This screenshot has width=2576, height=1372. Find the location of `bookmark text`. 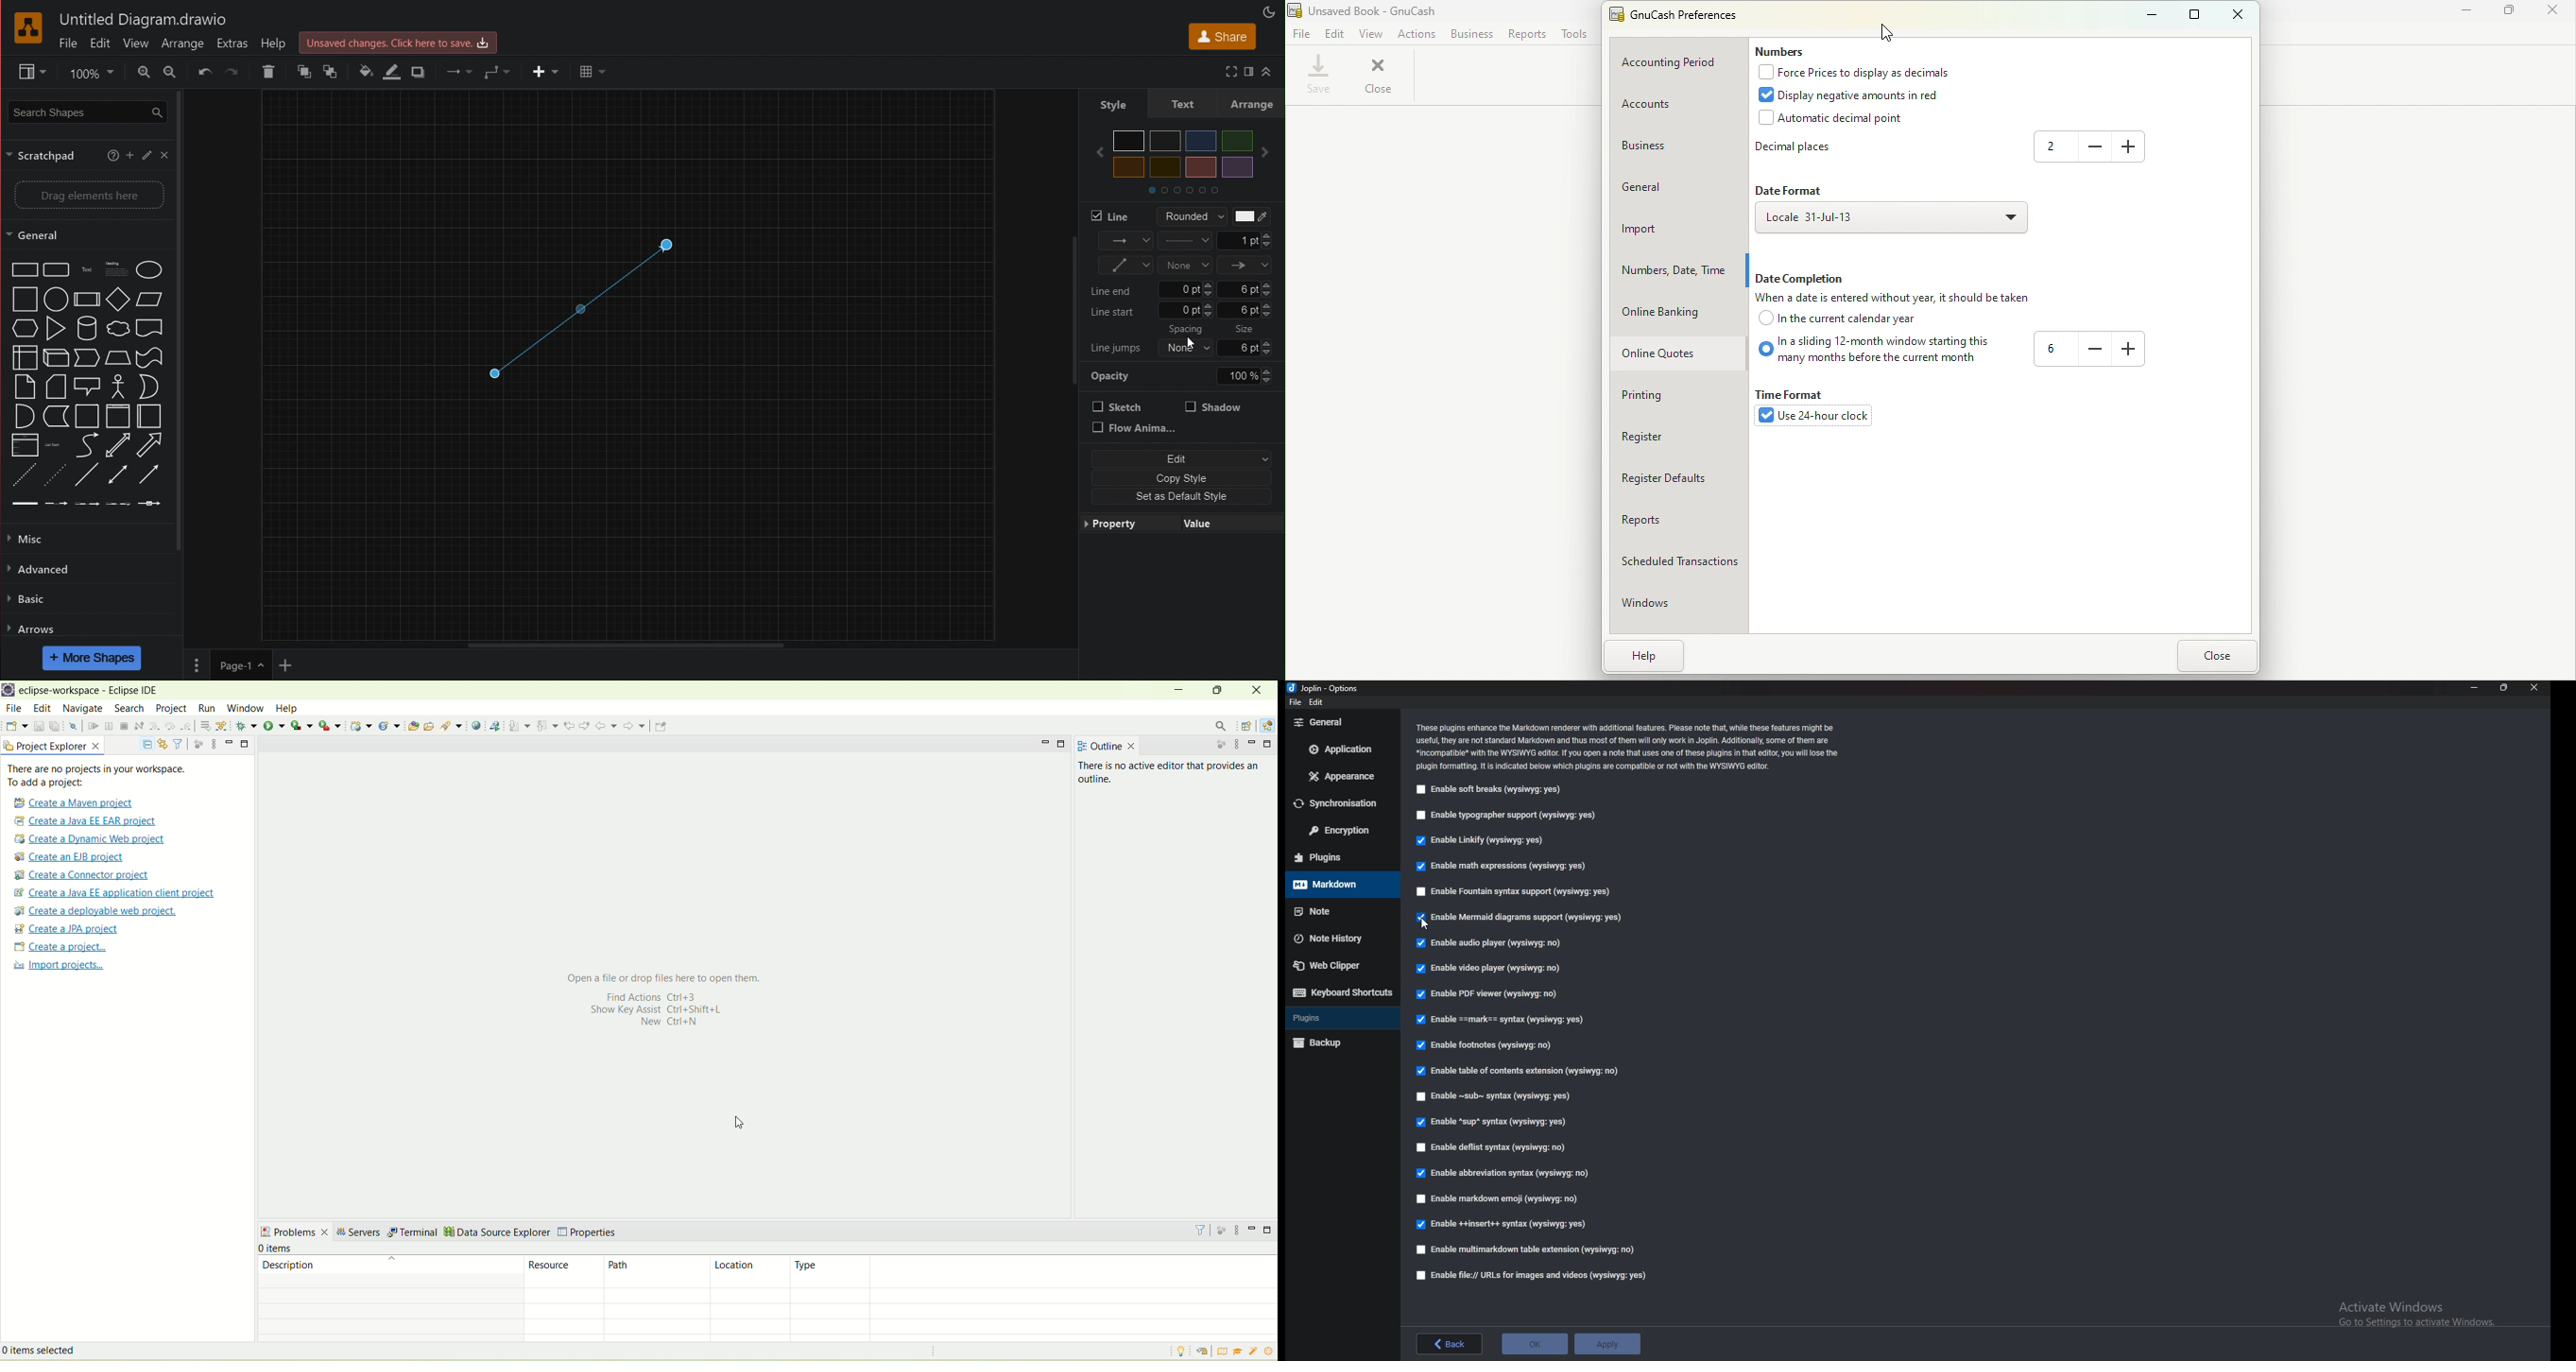

bookmark text is located at coordinates (1247, 70).